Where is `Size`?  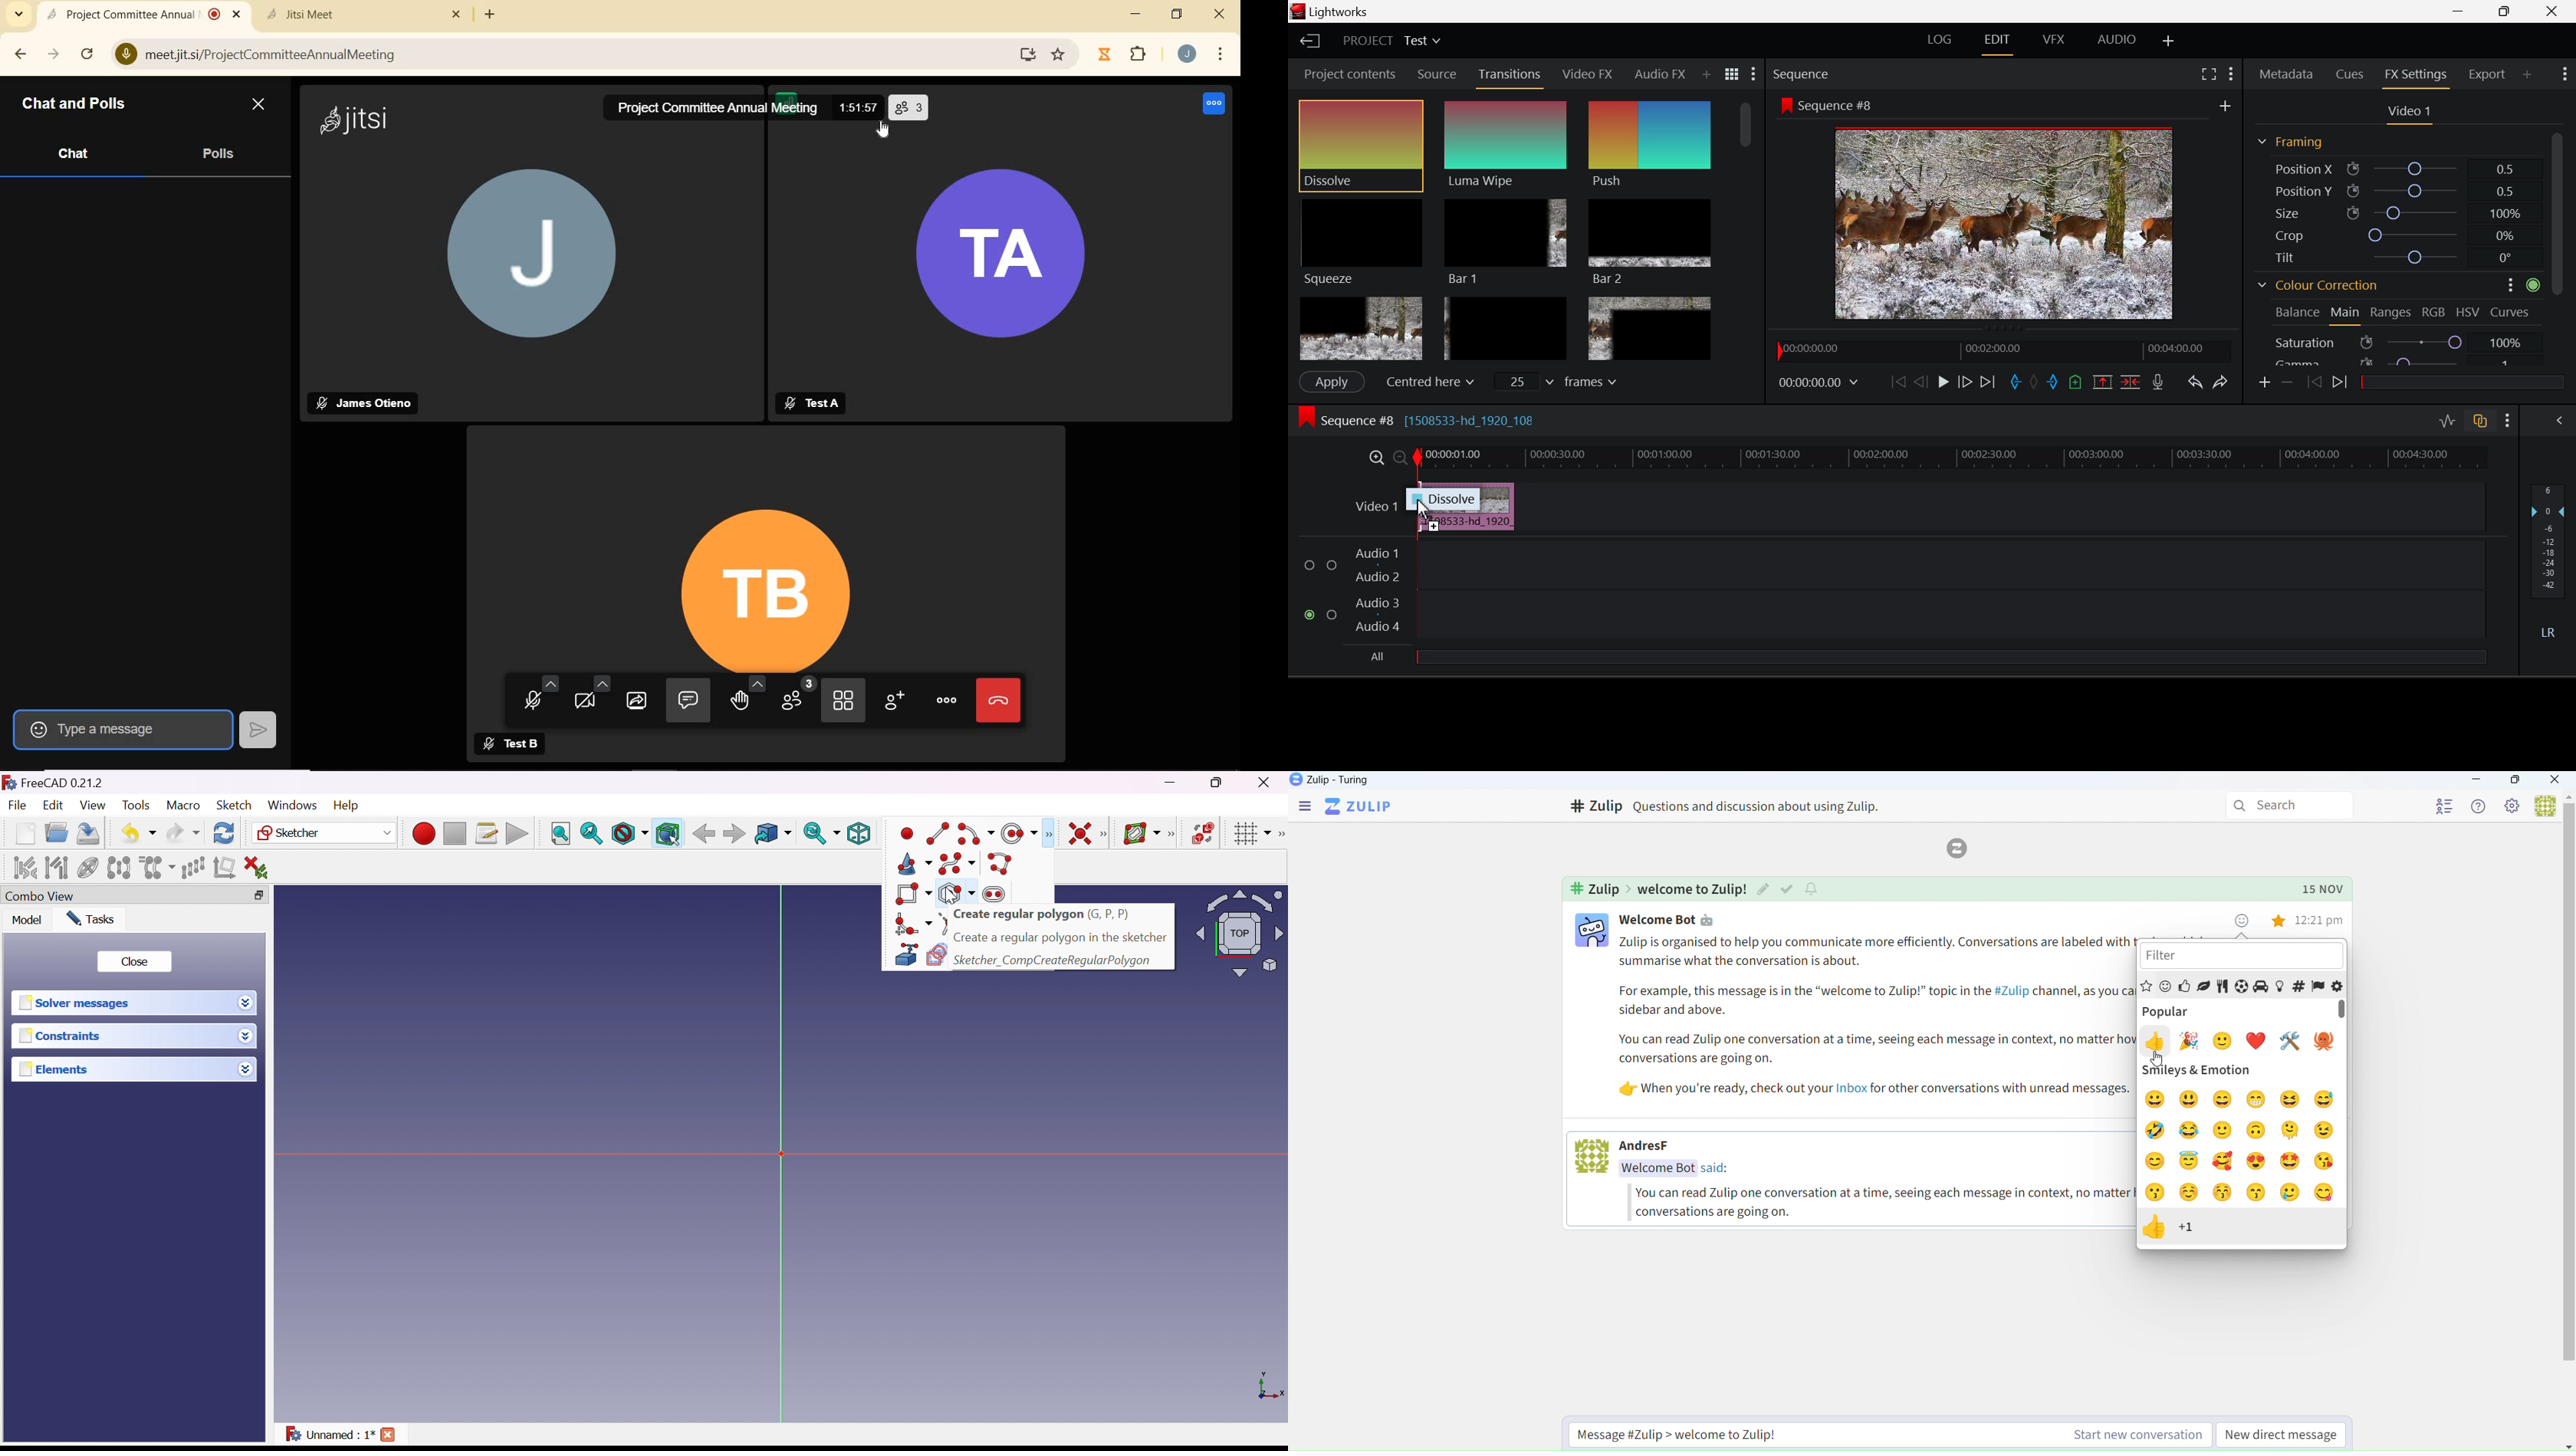
Size is located at coordinates (2392, 213).